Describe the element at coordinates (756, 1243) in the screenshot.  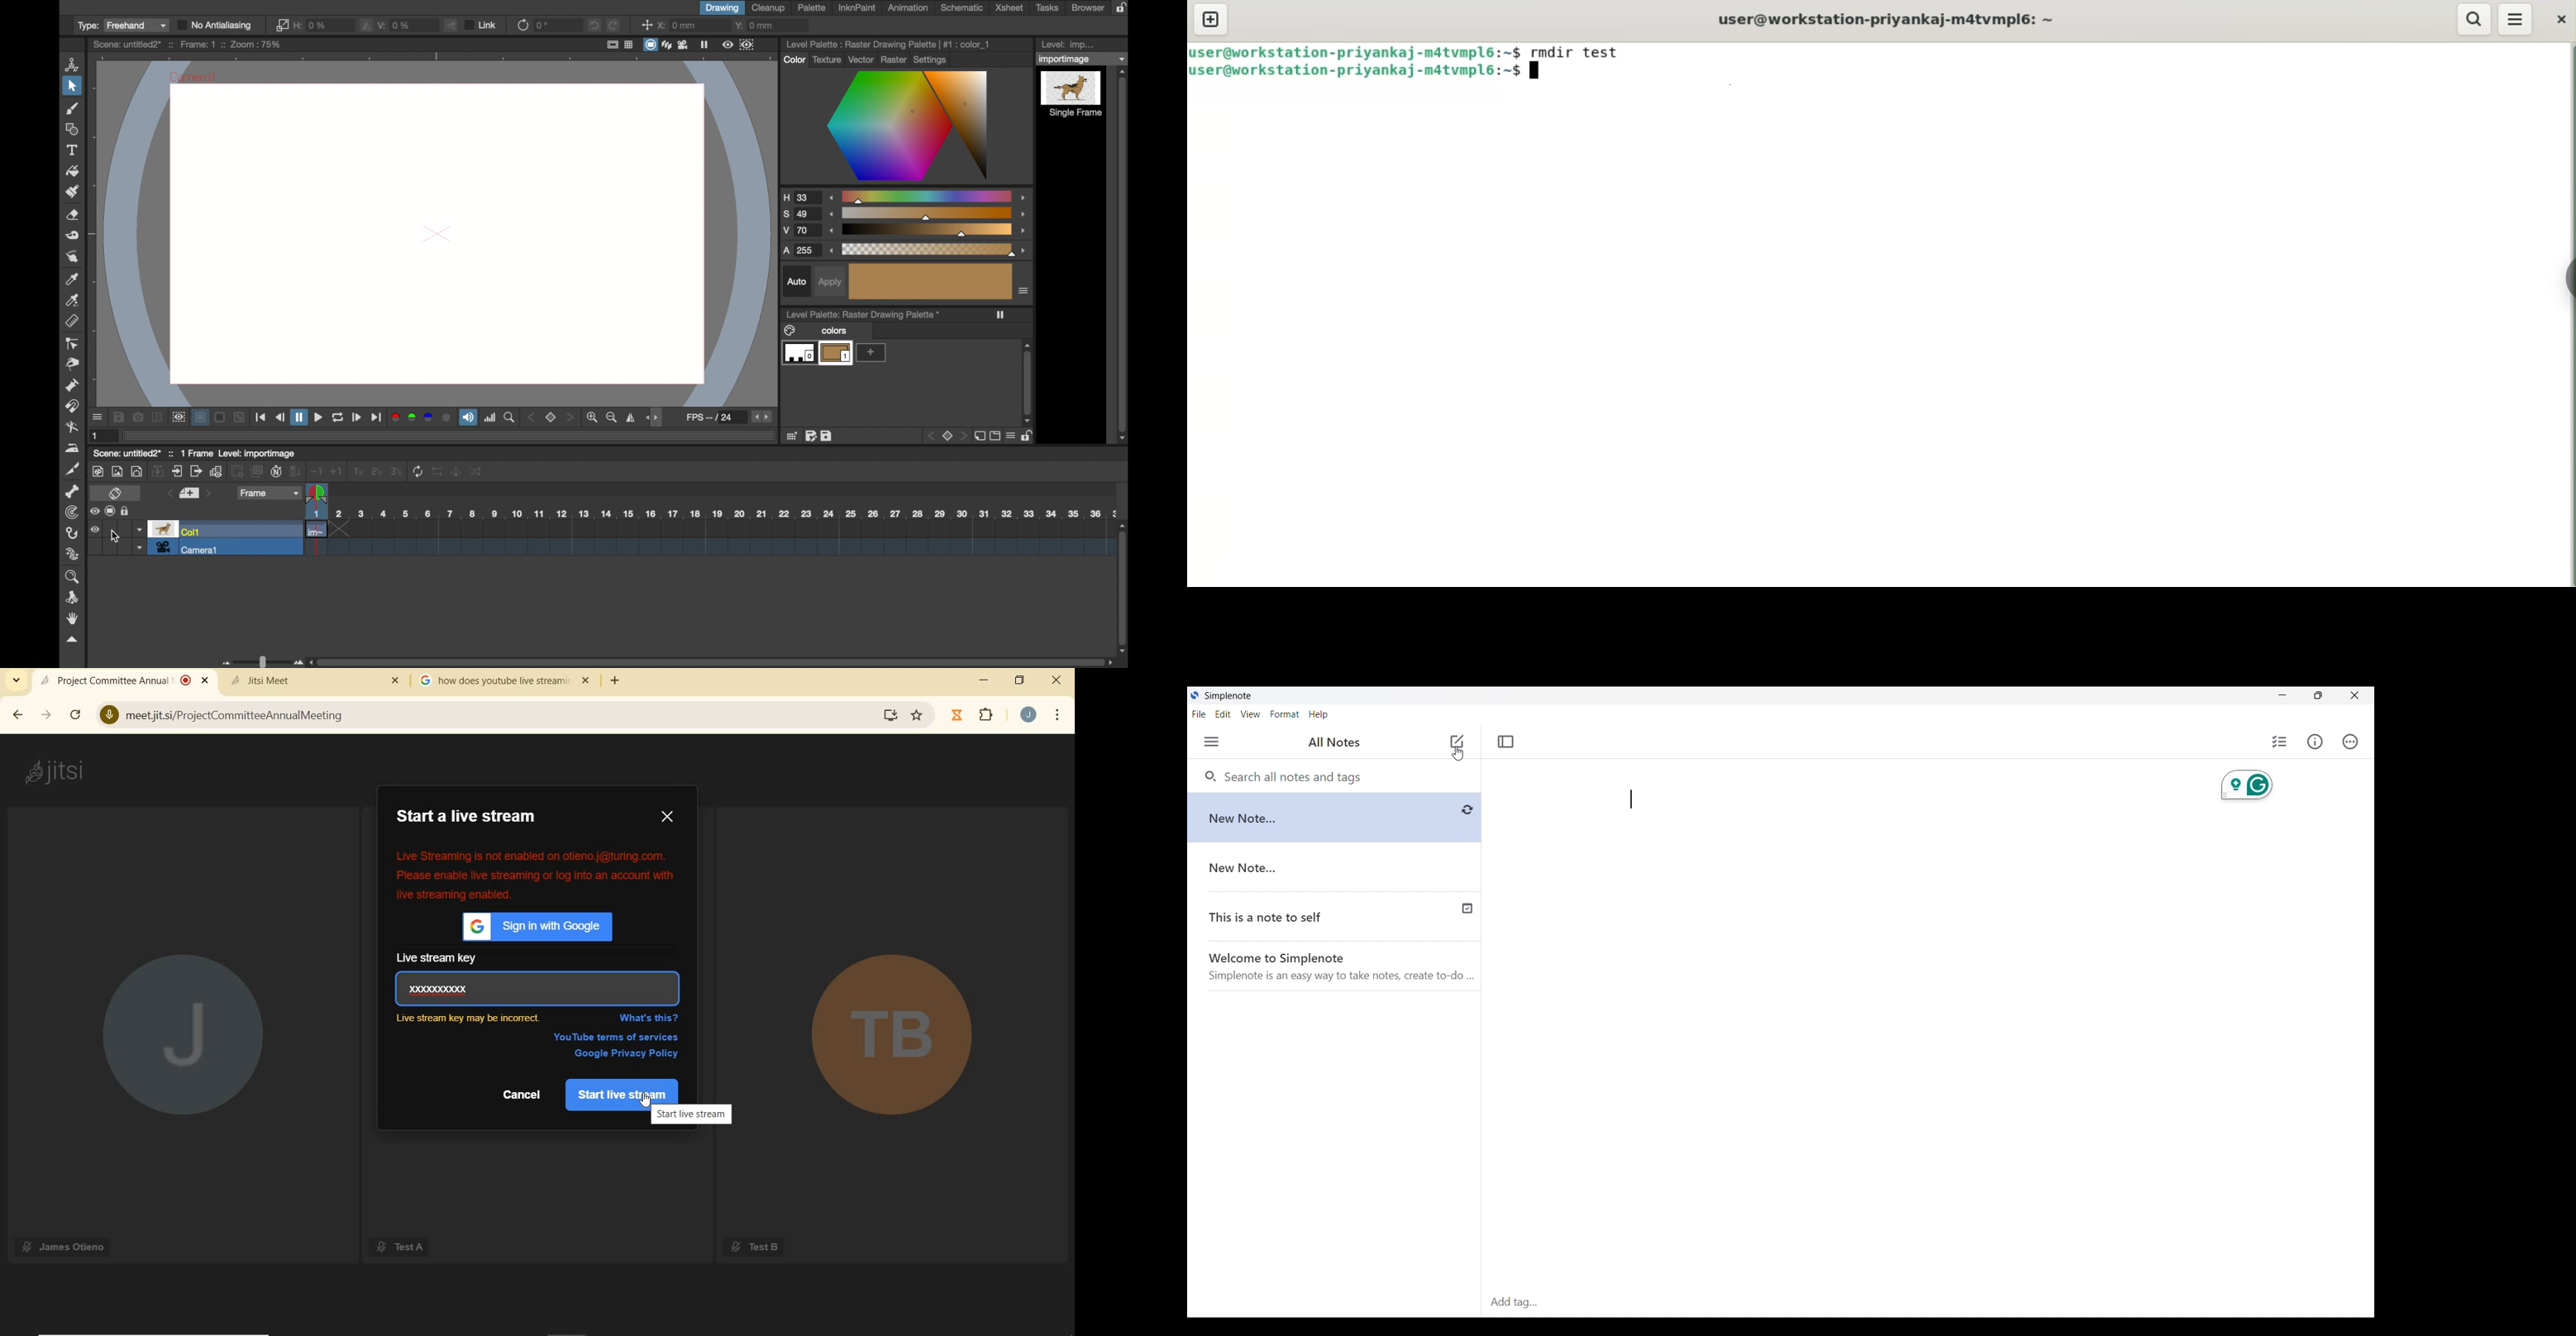
I see `Test B` at that location.